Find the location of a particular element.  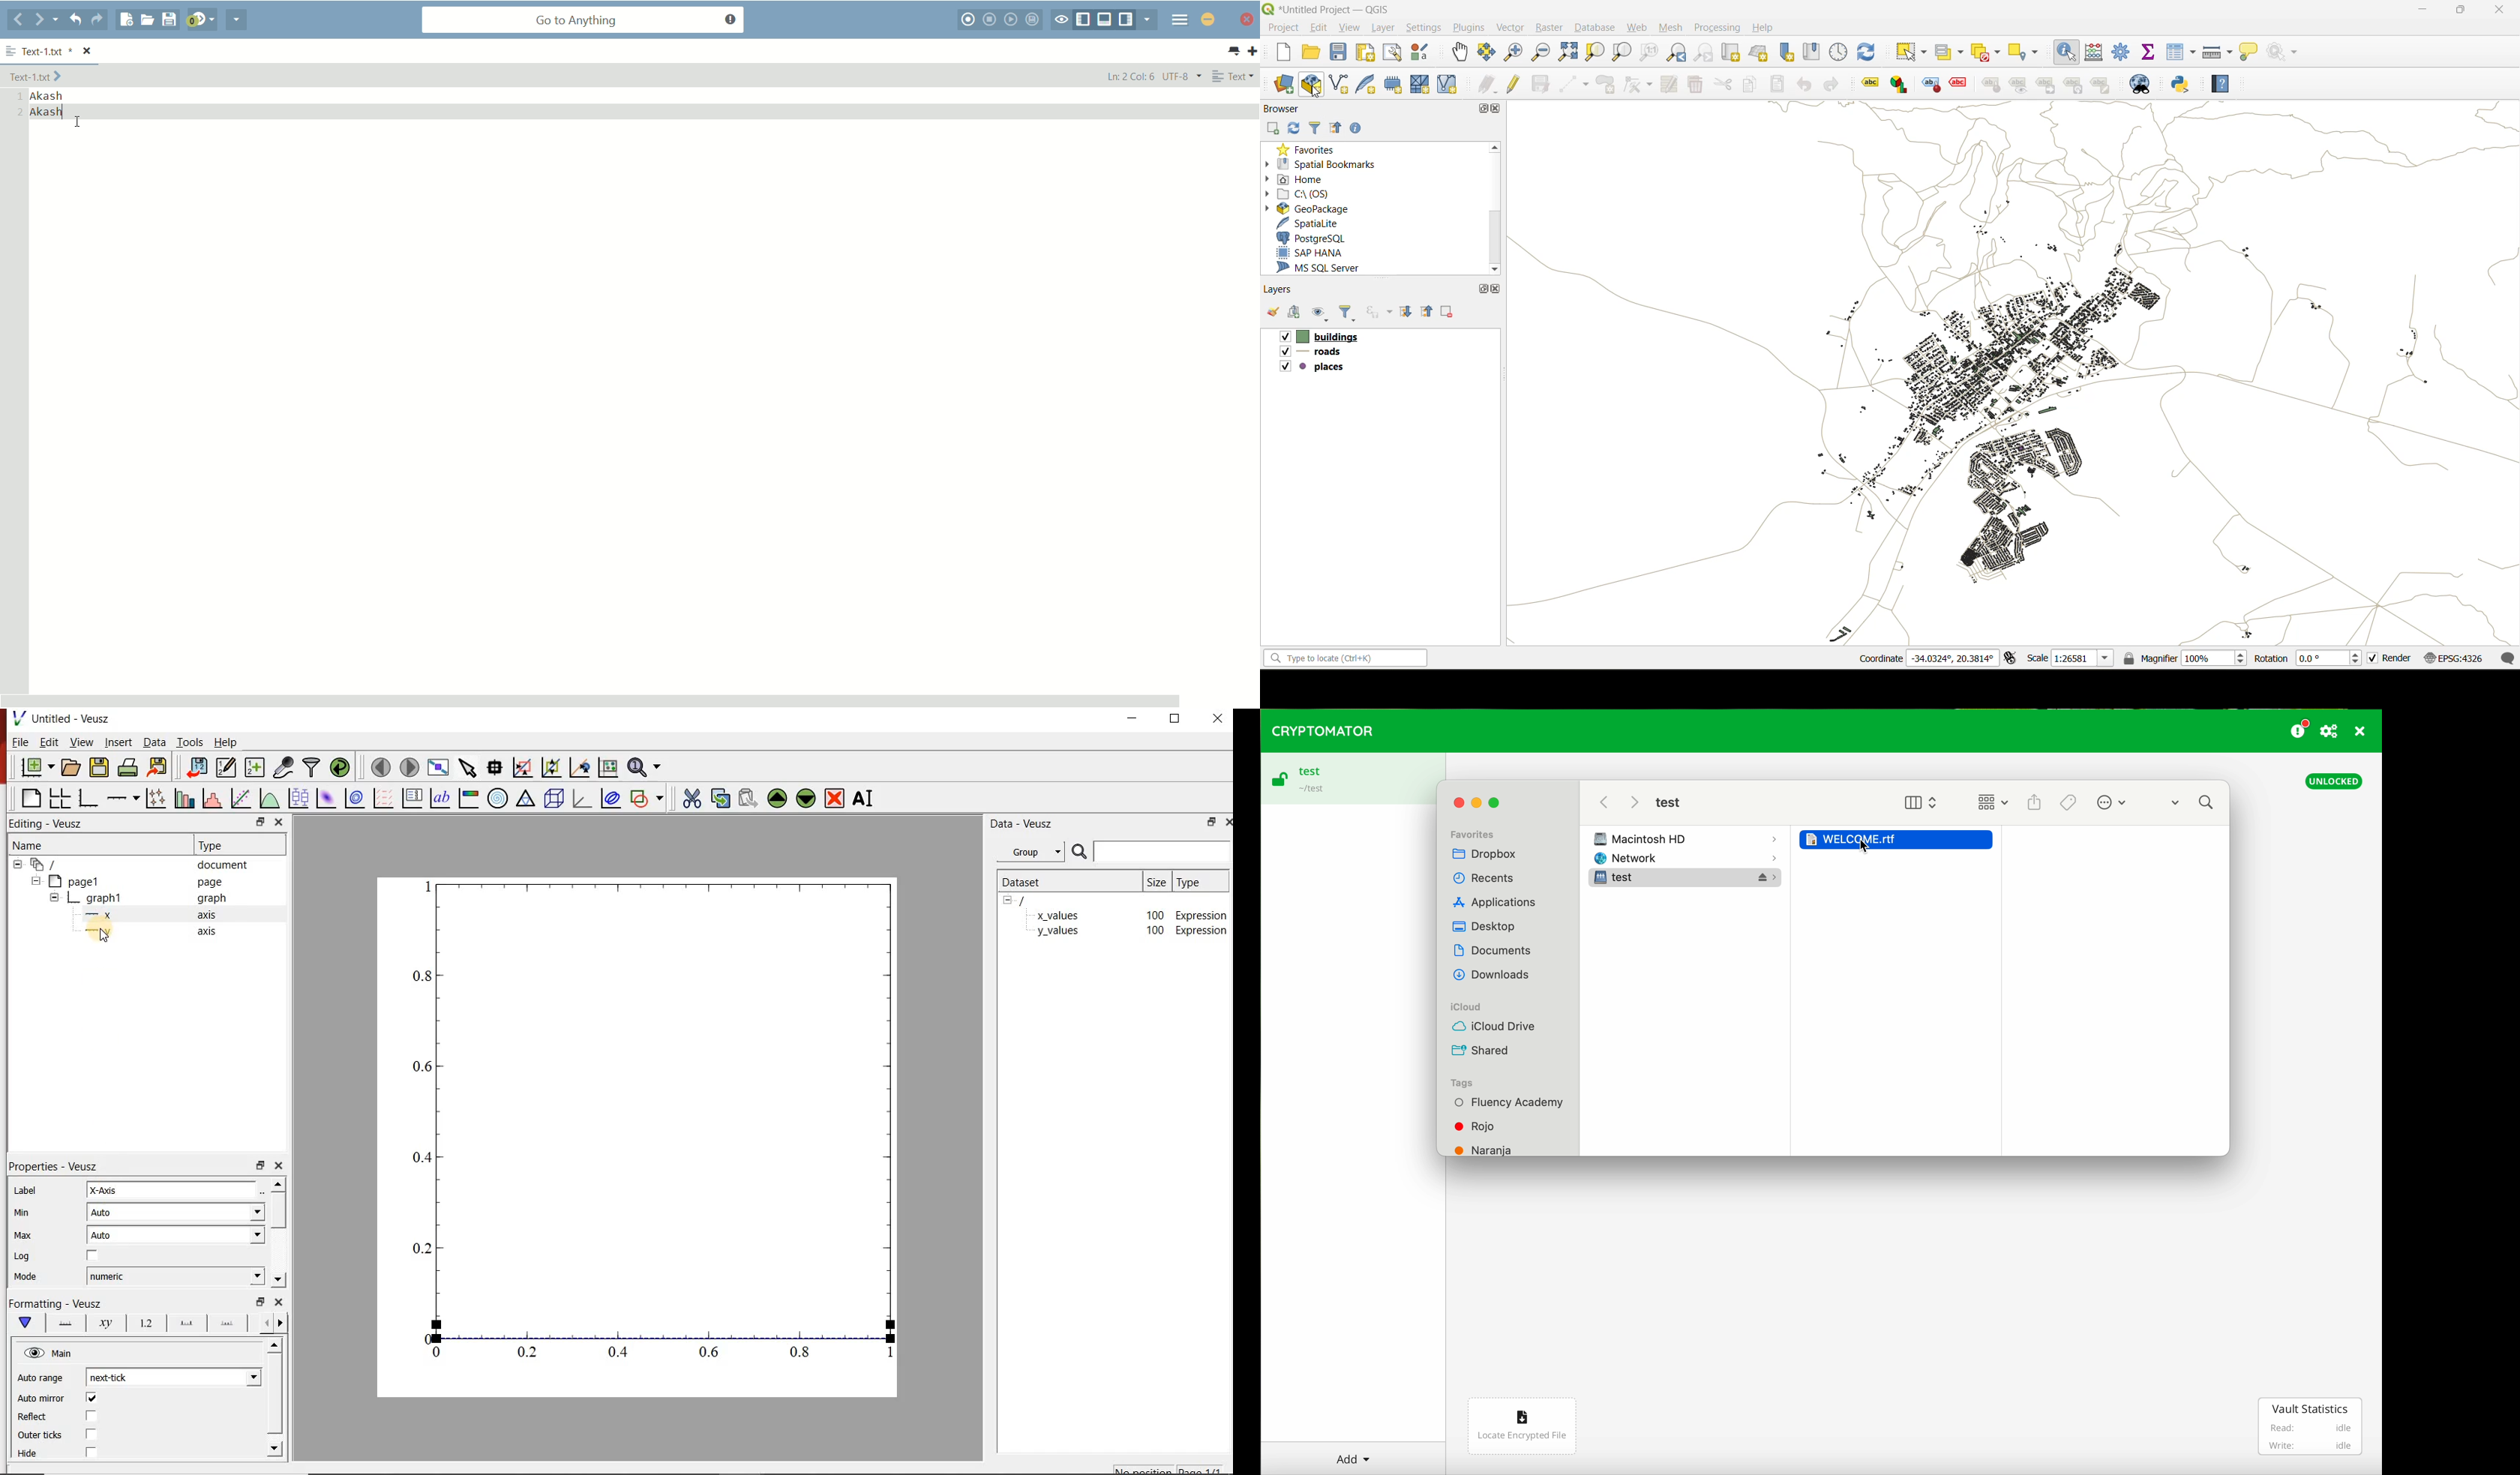

restore down is located at coordinates (1175, 720).